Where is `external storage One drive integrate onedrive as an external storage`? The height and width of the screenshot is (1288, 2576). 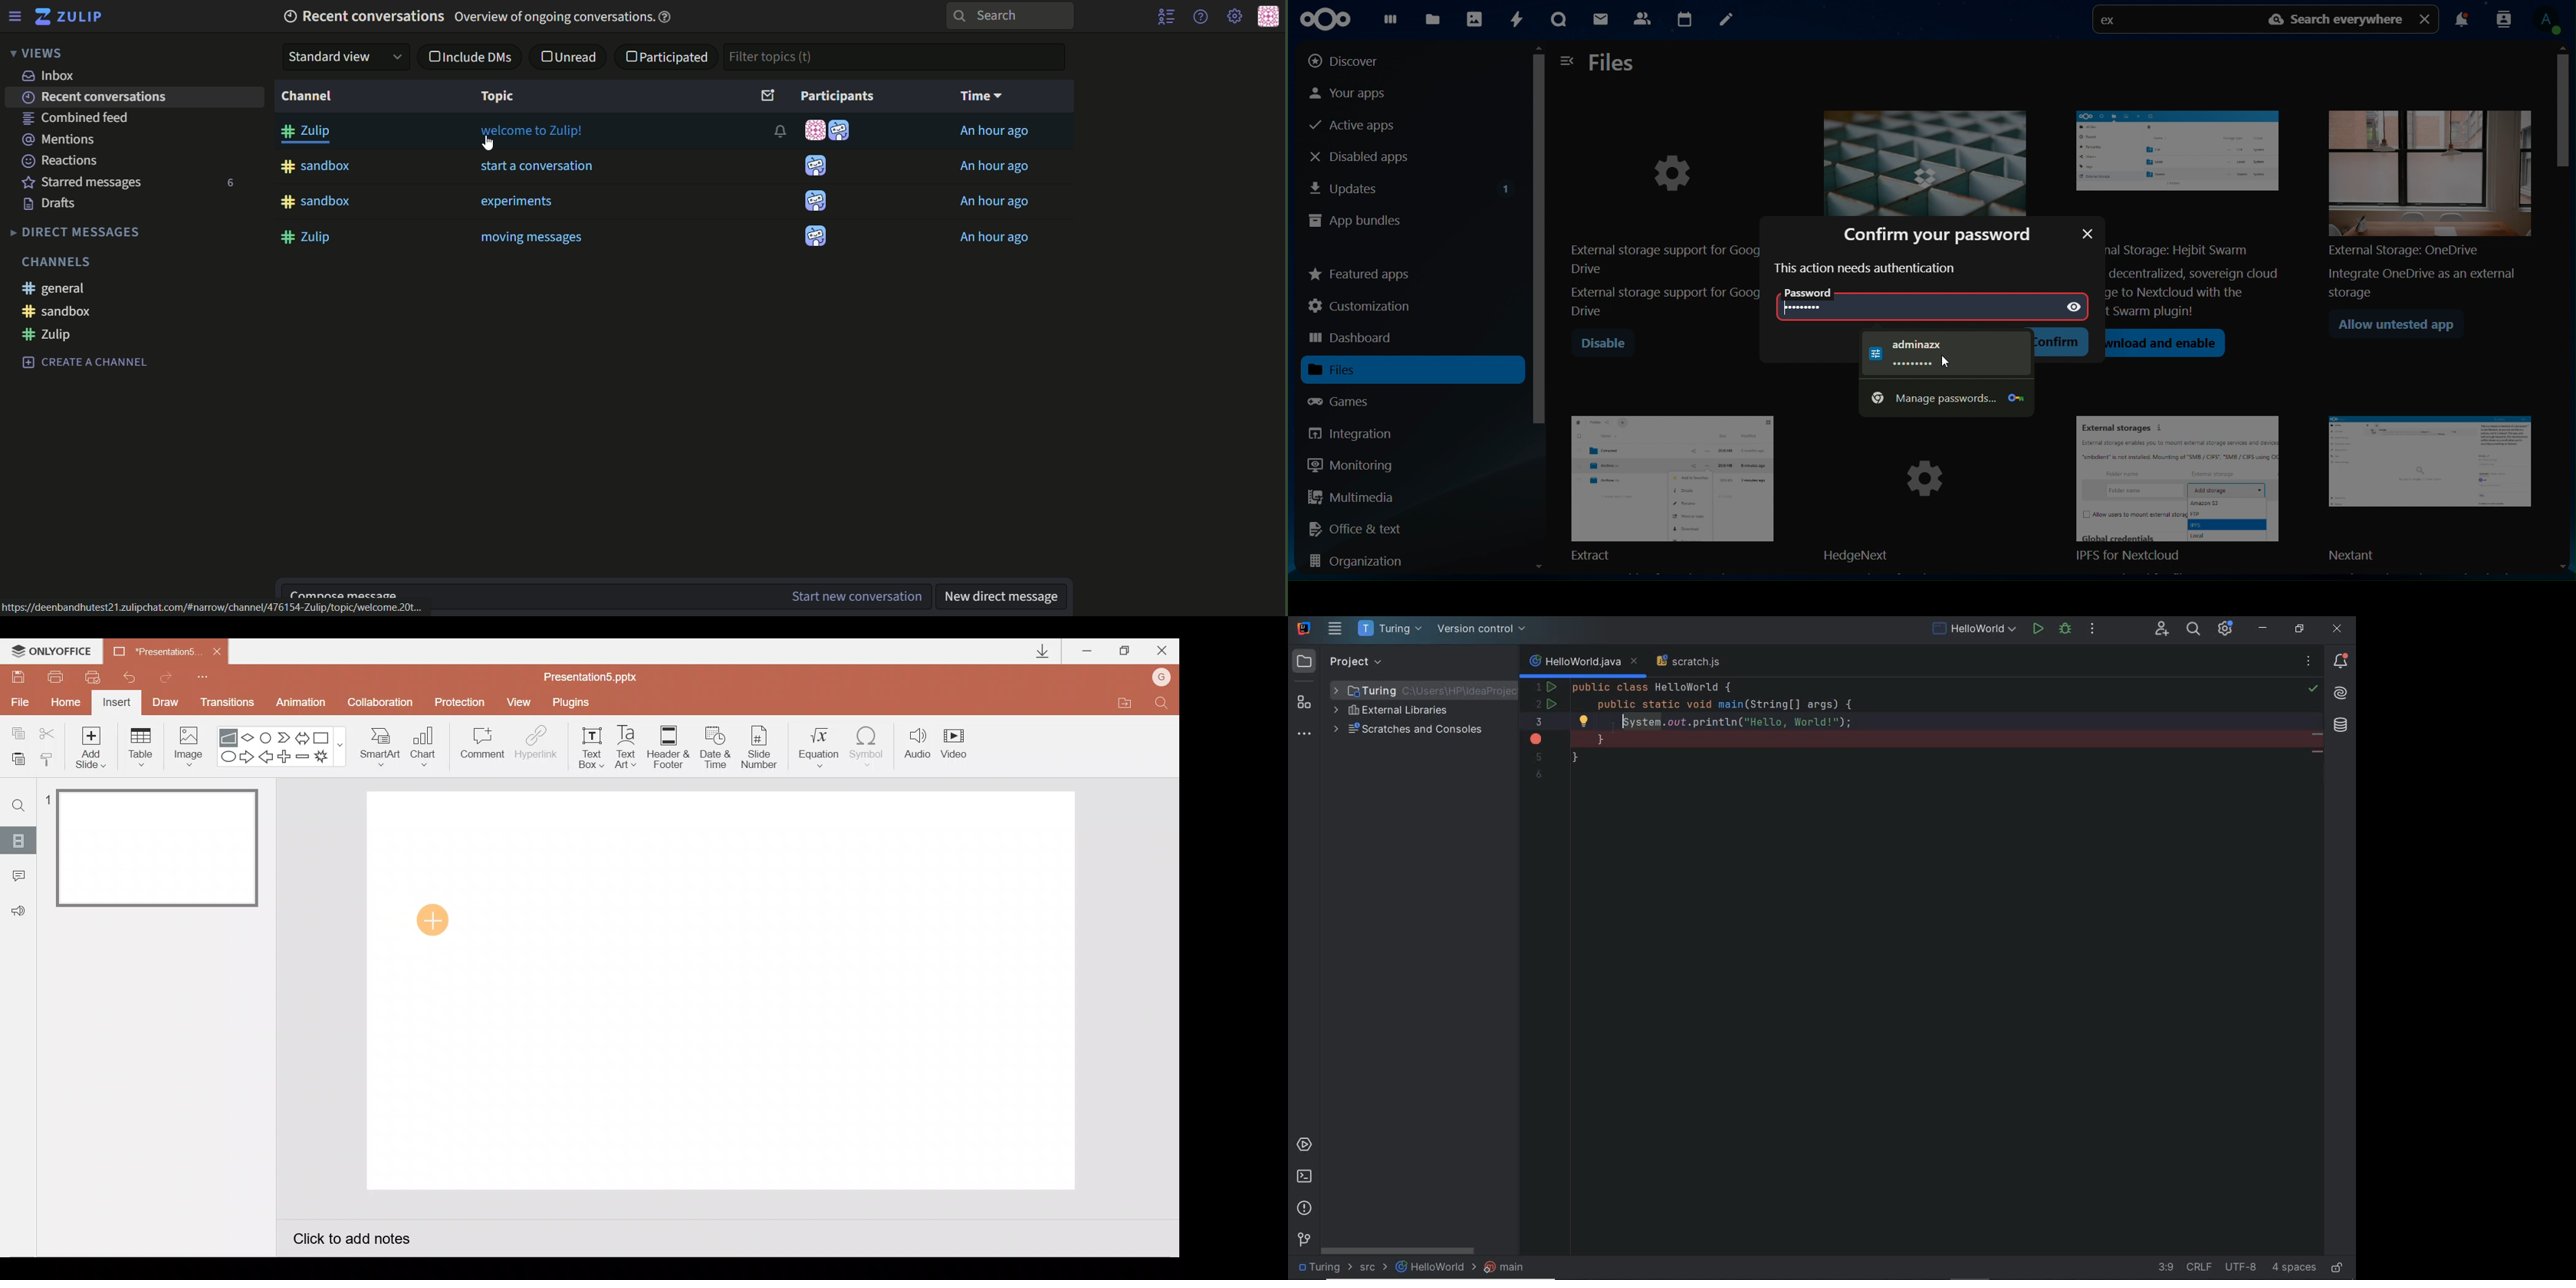
external storage One drive integrate onedrive as an external storage is located at coordinates (2425, 199).